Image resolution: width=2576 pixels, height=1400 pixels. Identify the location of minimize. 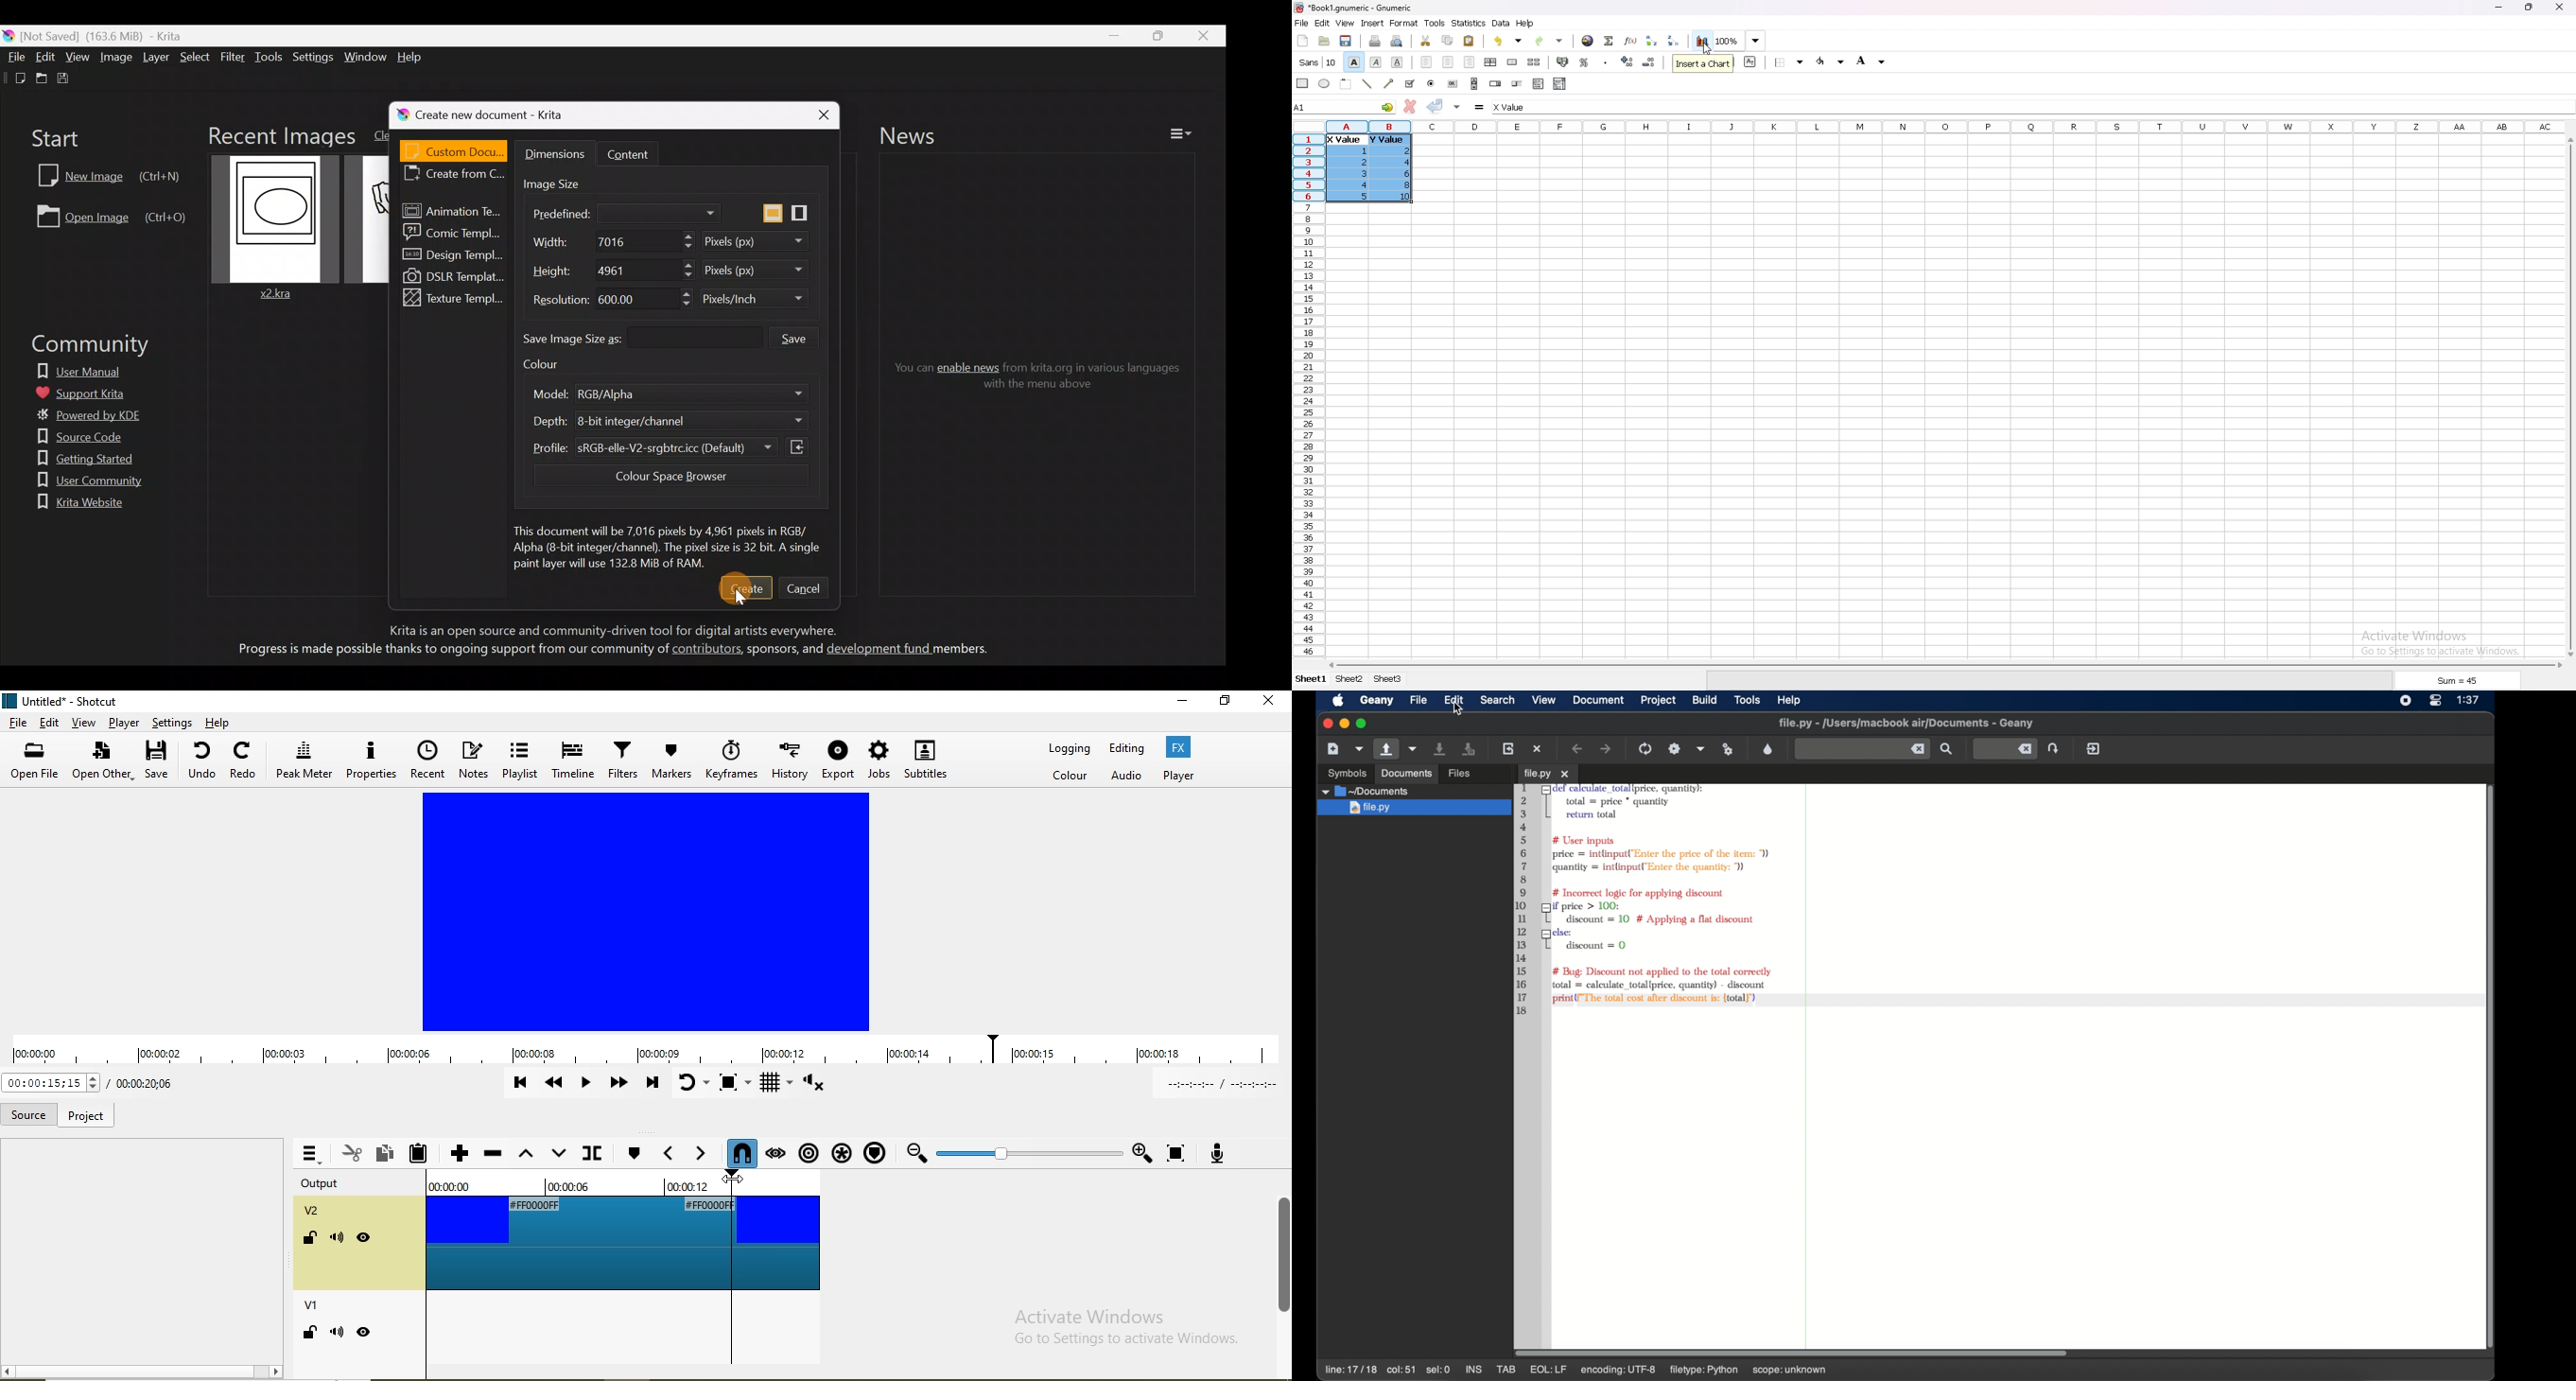
(1344, 723).